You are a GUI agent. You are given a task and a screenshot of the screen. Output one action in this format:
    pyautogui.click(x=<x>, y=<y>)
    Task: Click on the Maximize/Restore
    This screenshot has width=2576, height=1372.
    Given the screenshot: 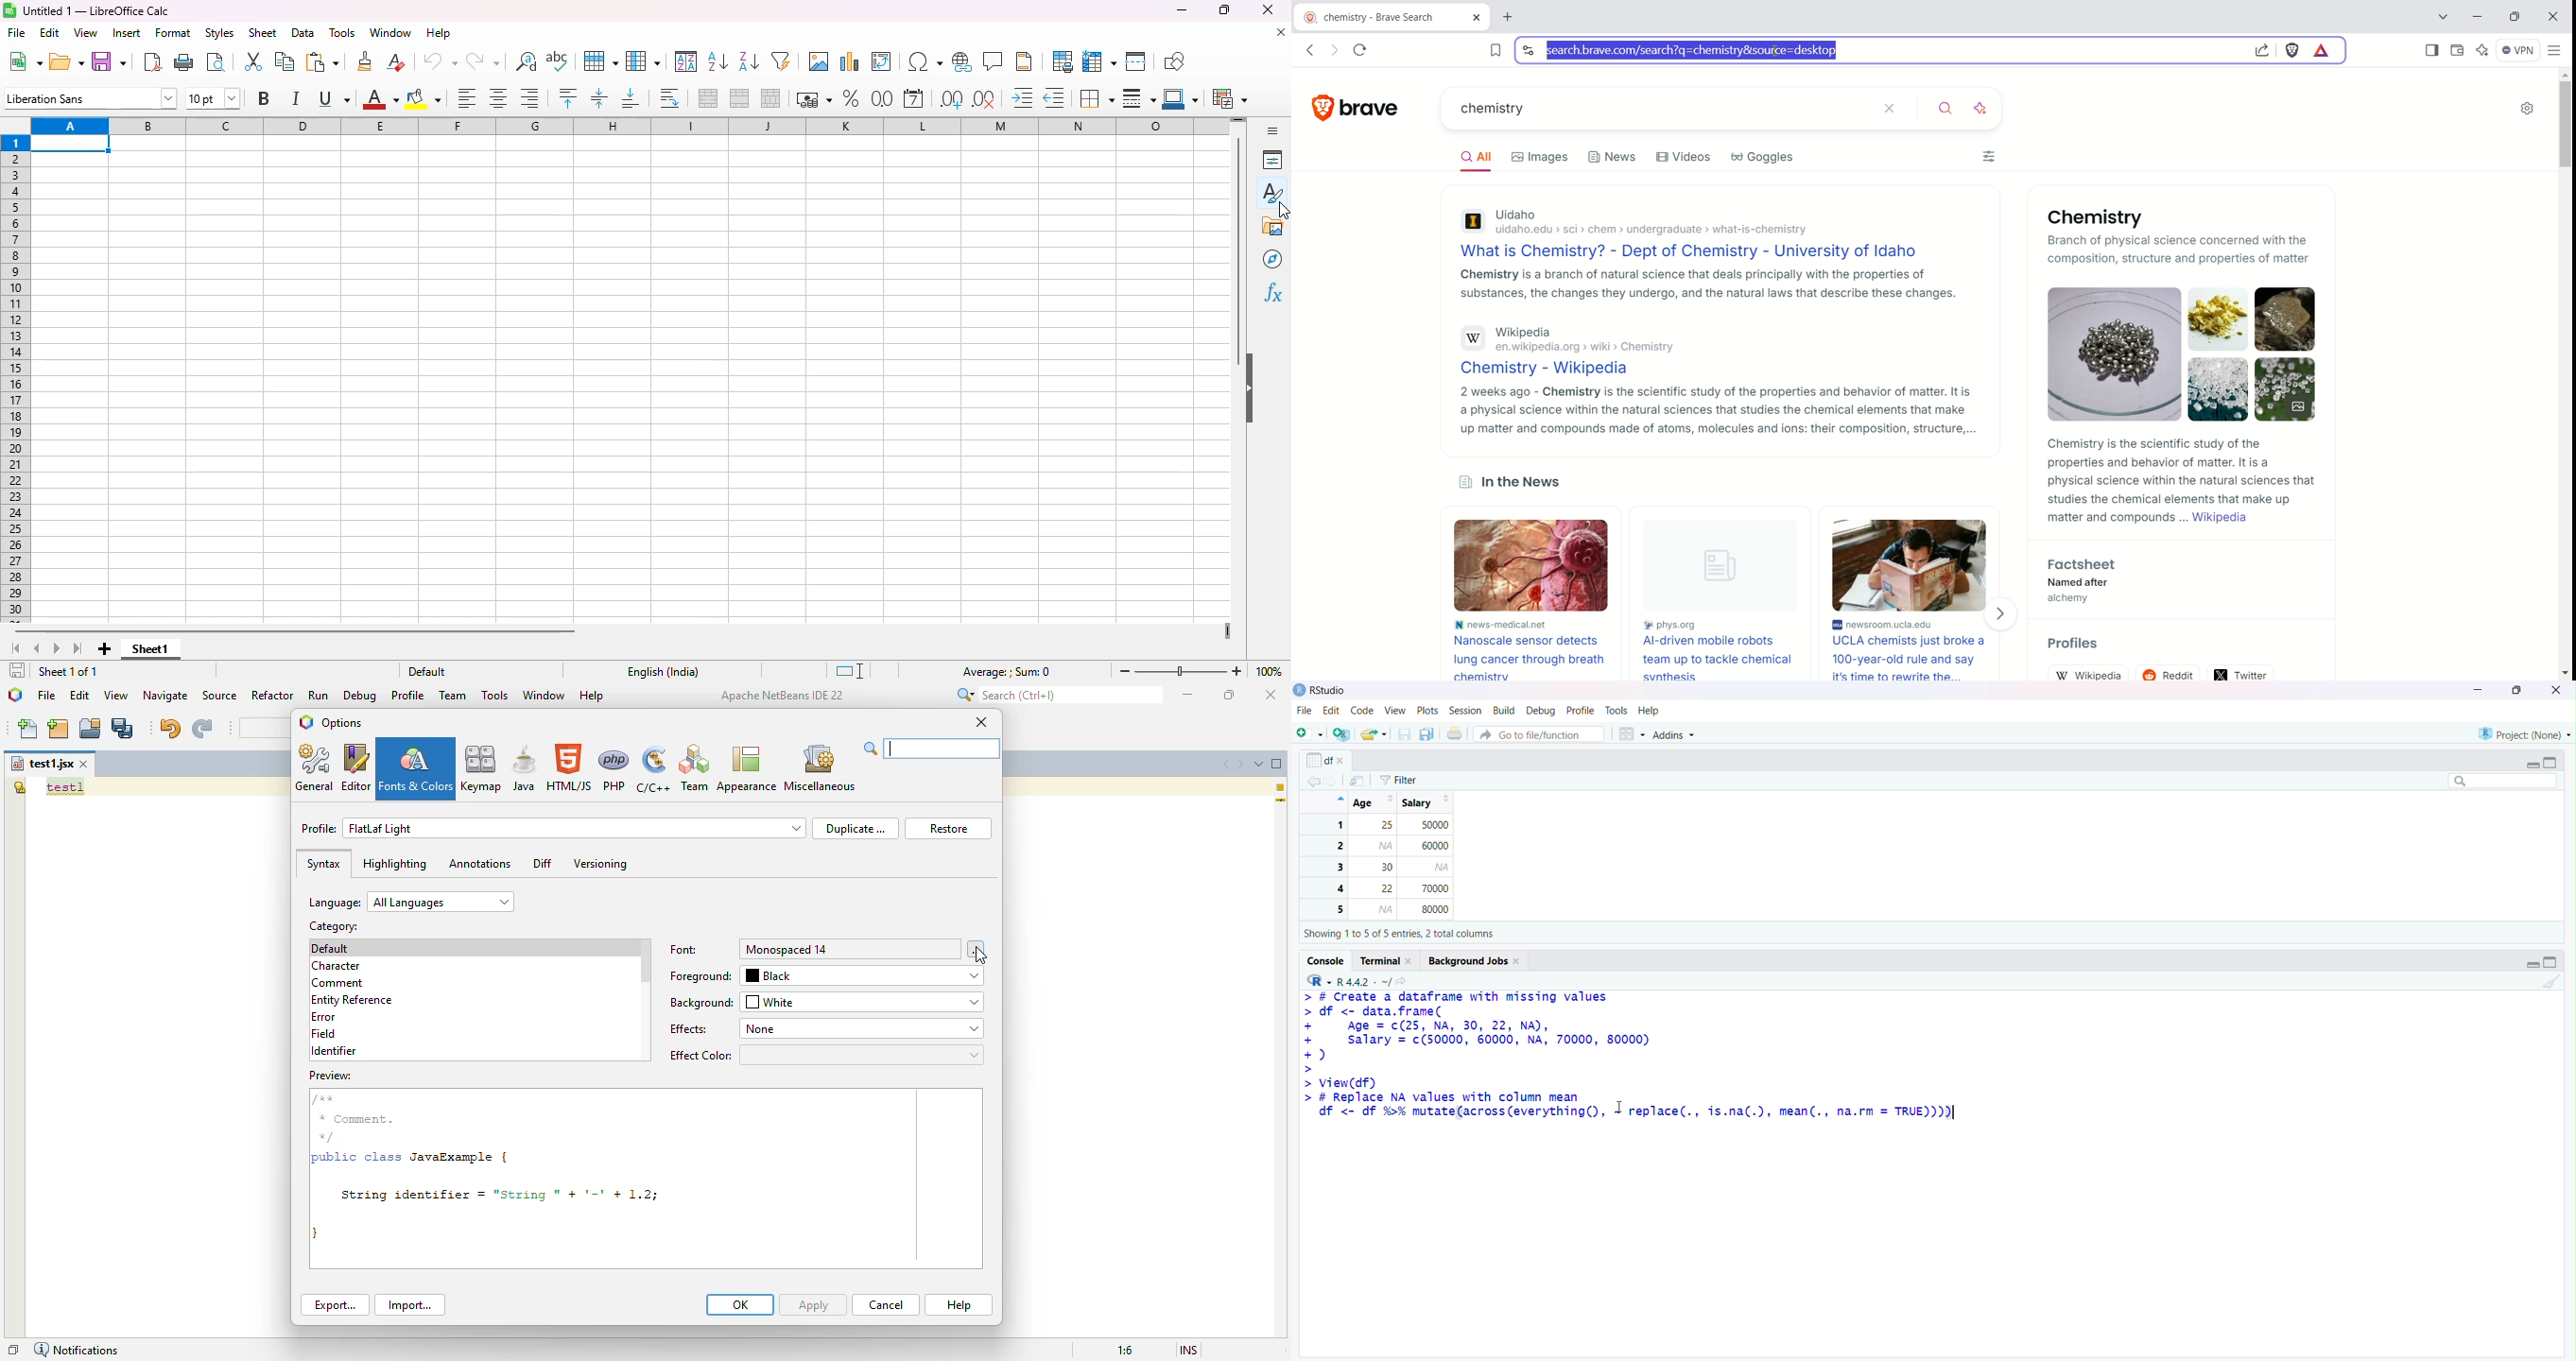 What is the action you would take?
    pyautogui.click(x=2551, y=962)
    